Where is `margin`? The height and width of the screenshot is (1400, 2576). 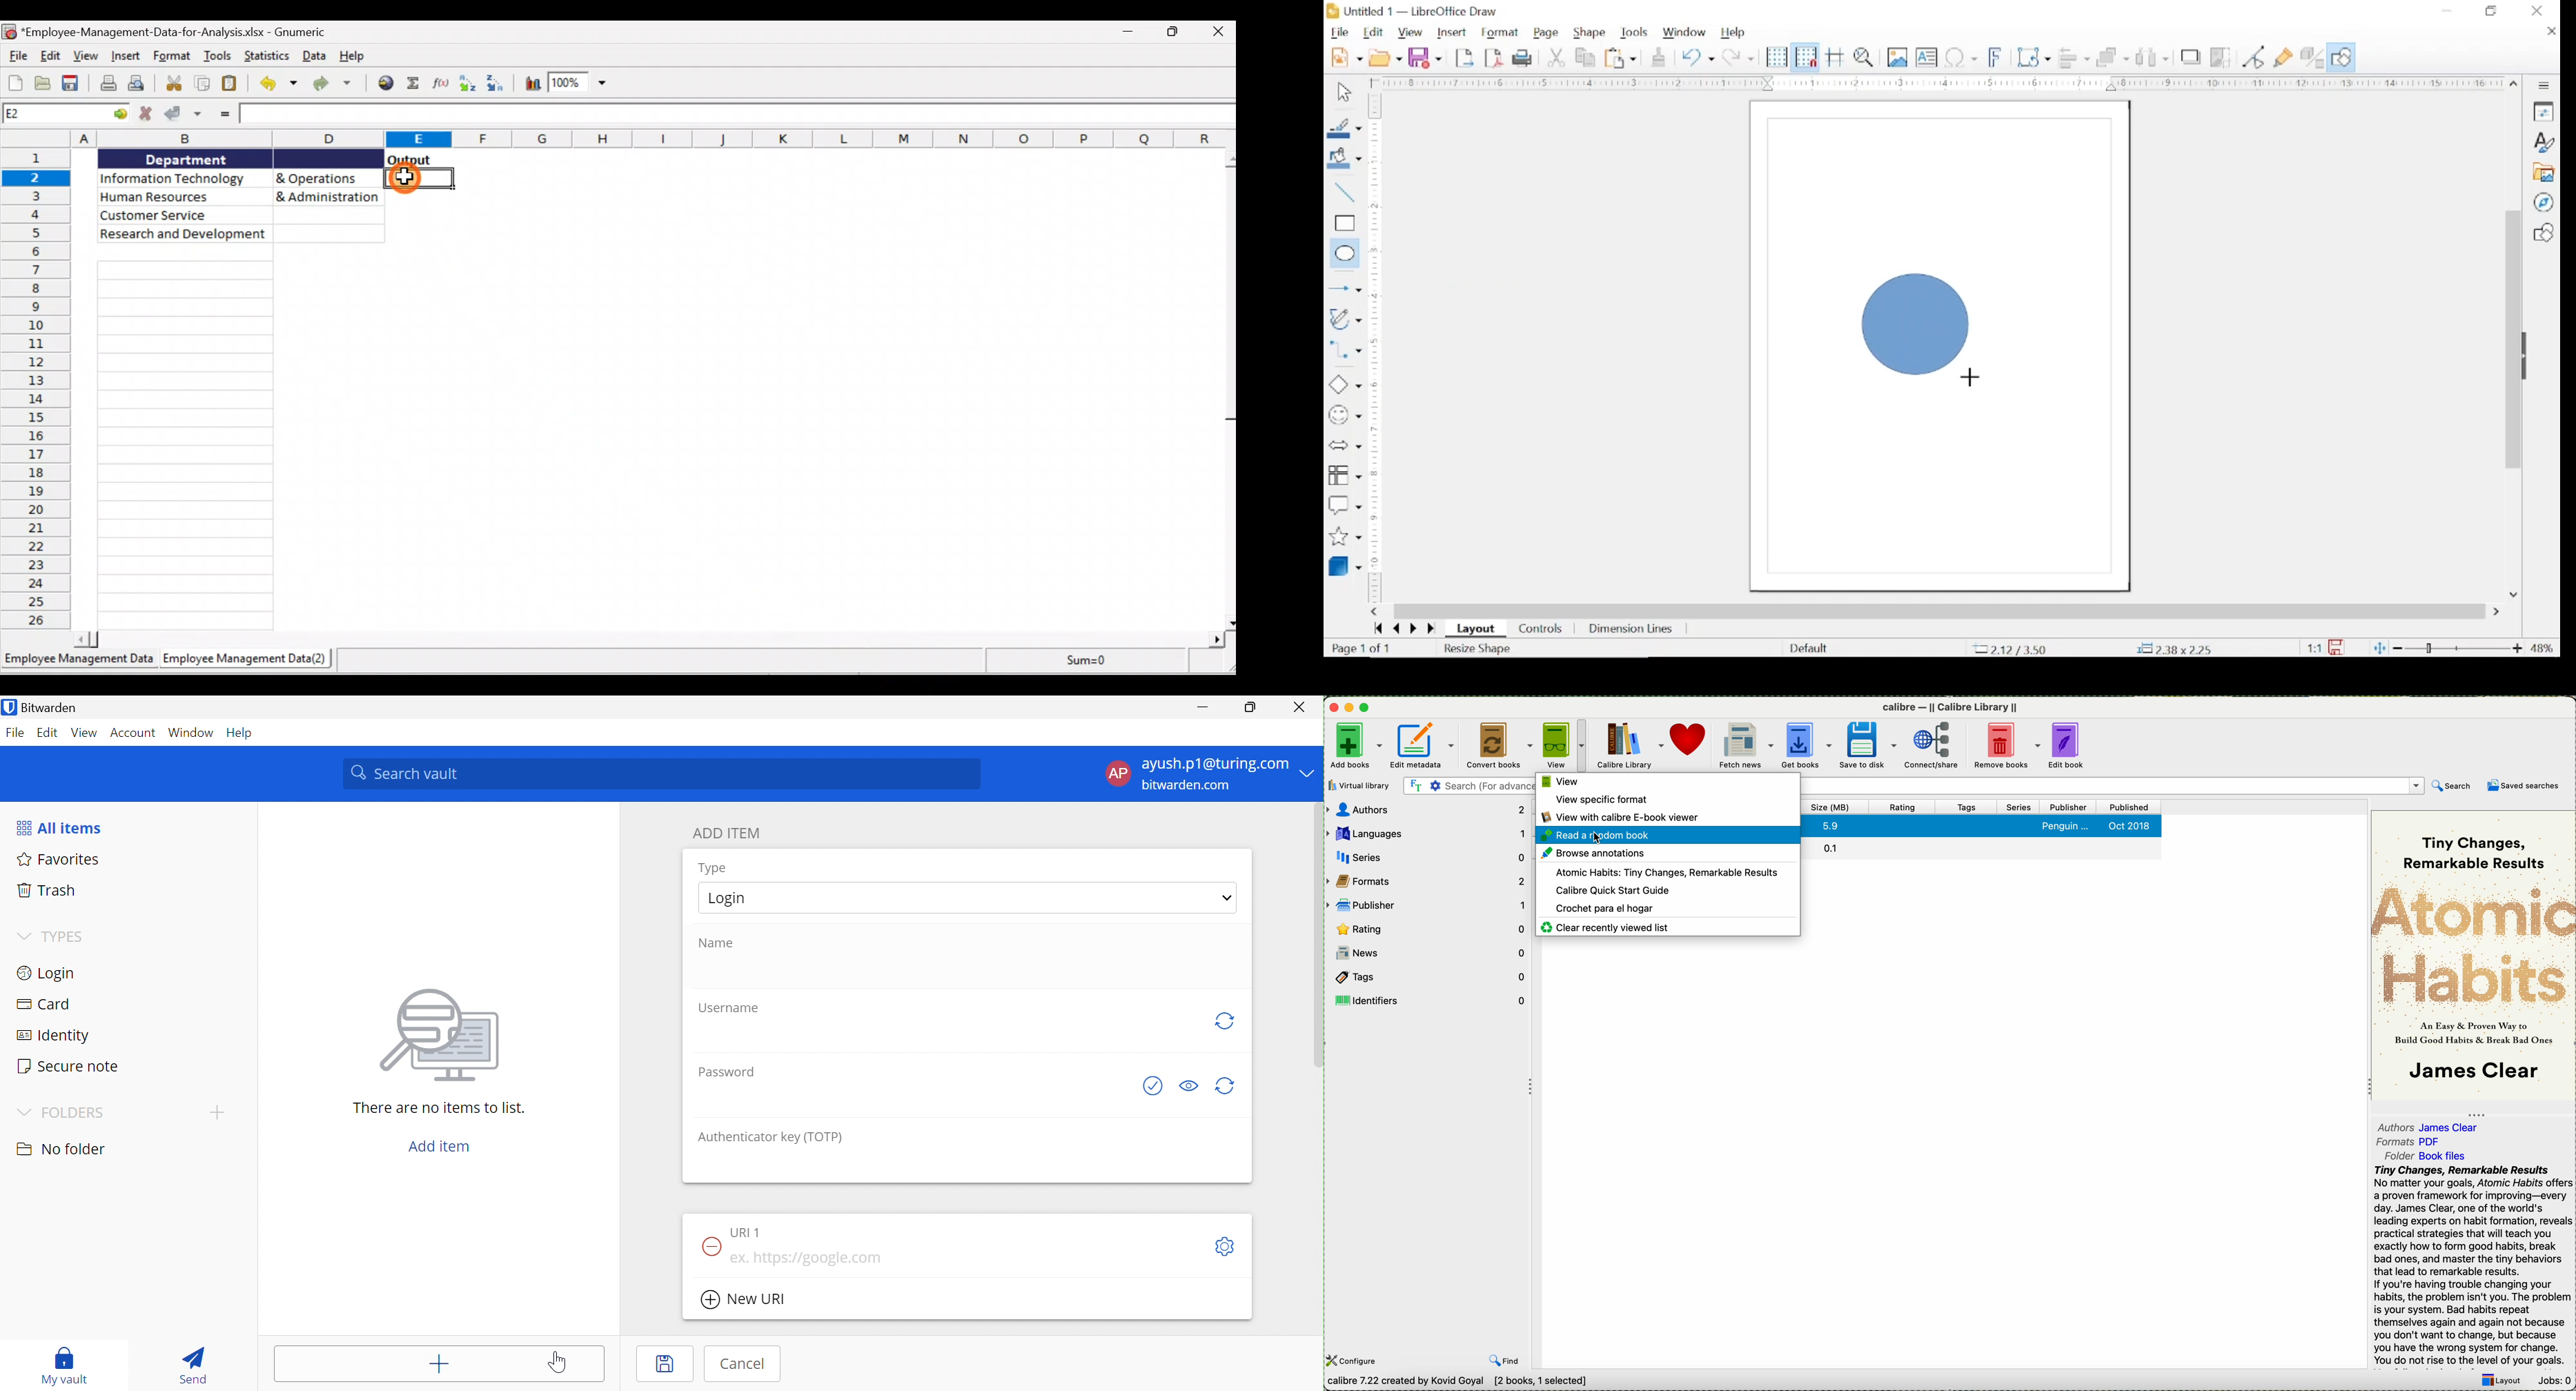 margin is located at coordinates (1377, 180).